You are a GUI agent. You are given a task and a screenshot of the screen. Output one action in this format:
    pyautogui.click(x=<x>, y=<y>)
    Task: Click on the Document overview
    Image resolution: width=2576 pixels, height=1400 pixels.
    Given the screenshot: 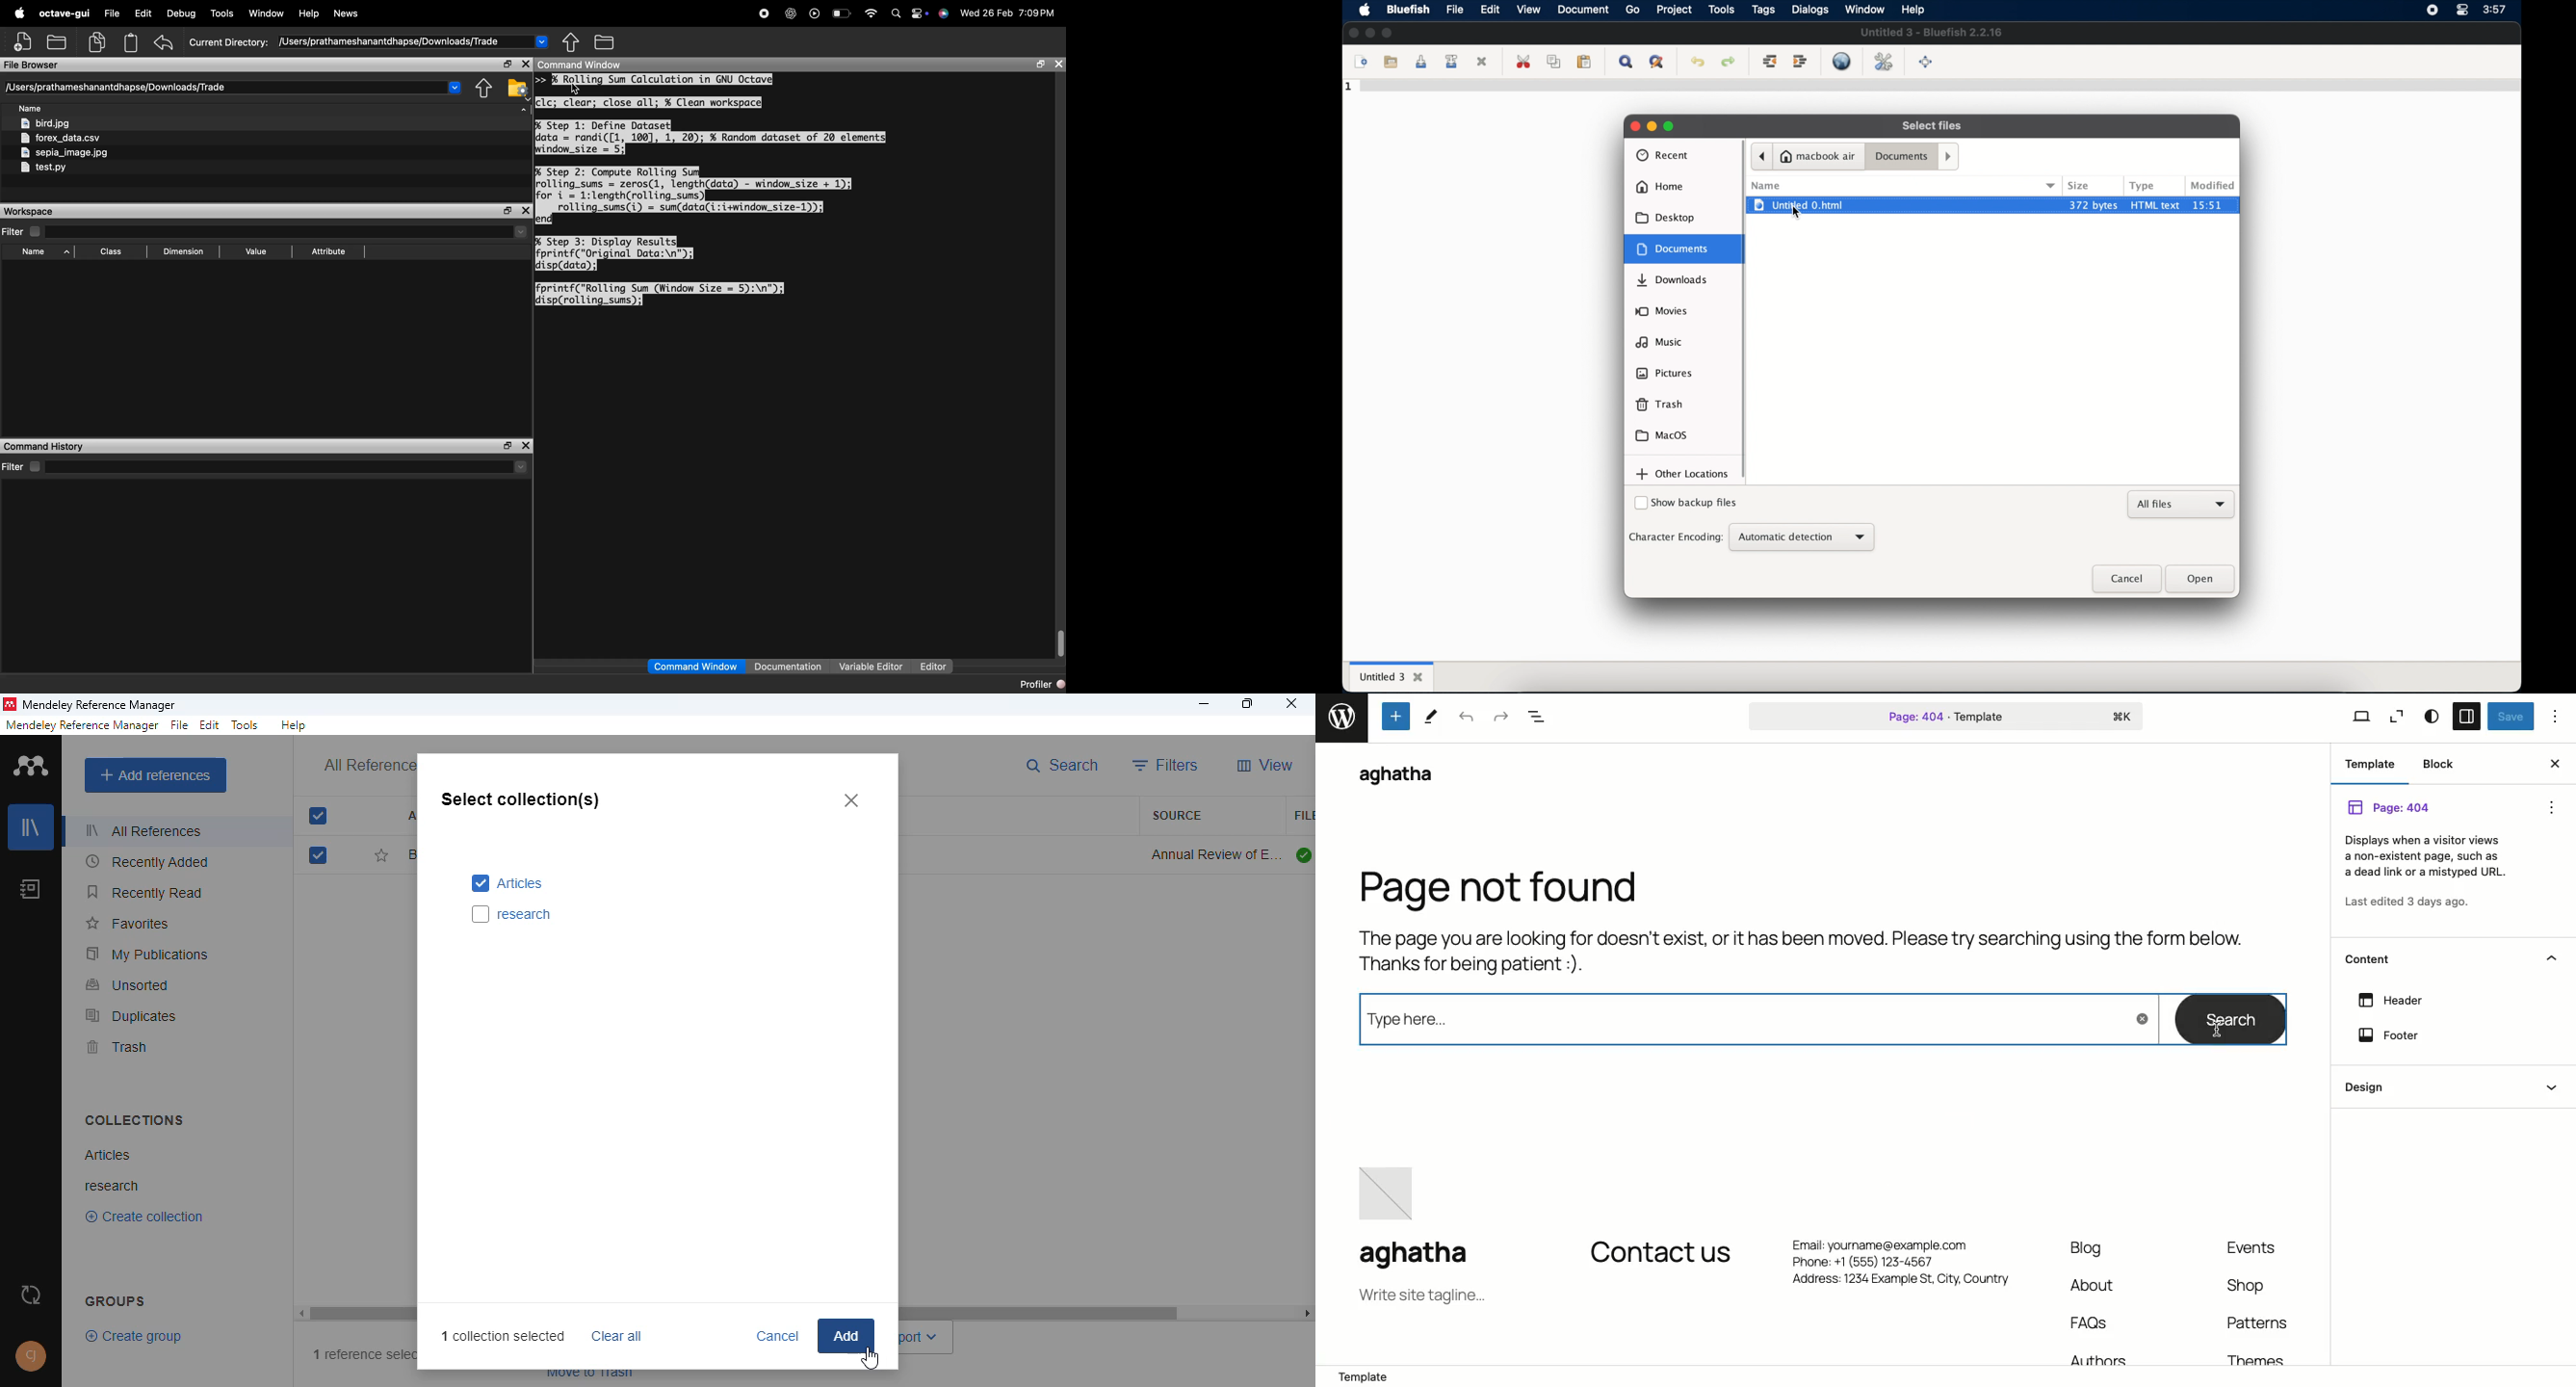 What is the action you would take?
    pyautogui.click(x=1536, y=717)
    